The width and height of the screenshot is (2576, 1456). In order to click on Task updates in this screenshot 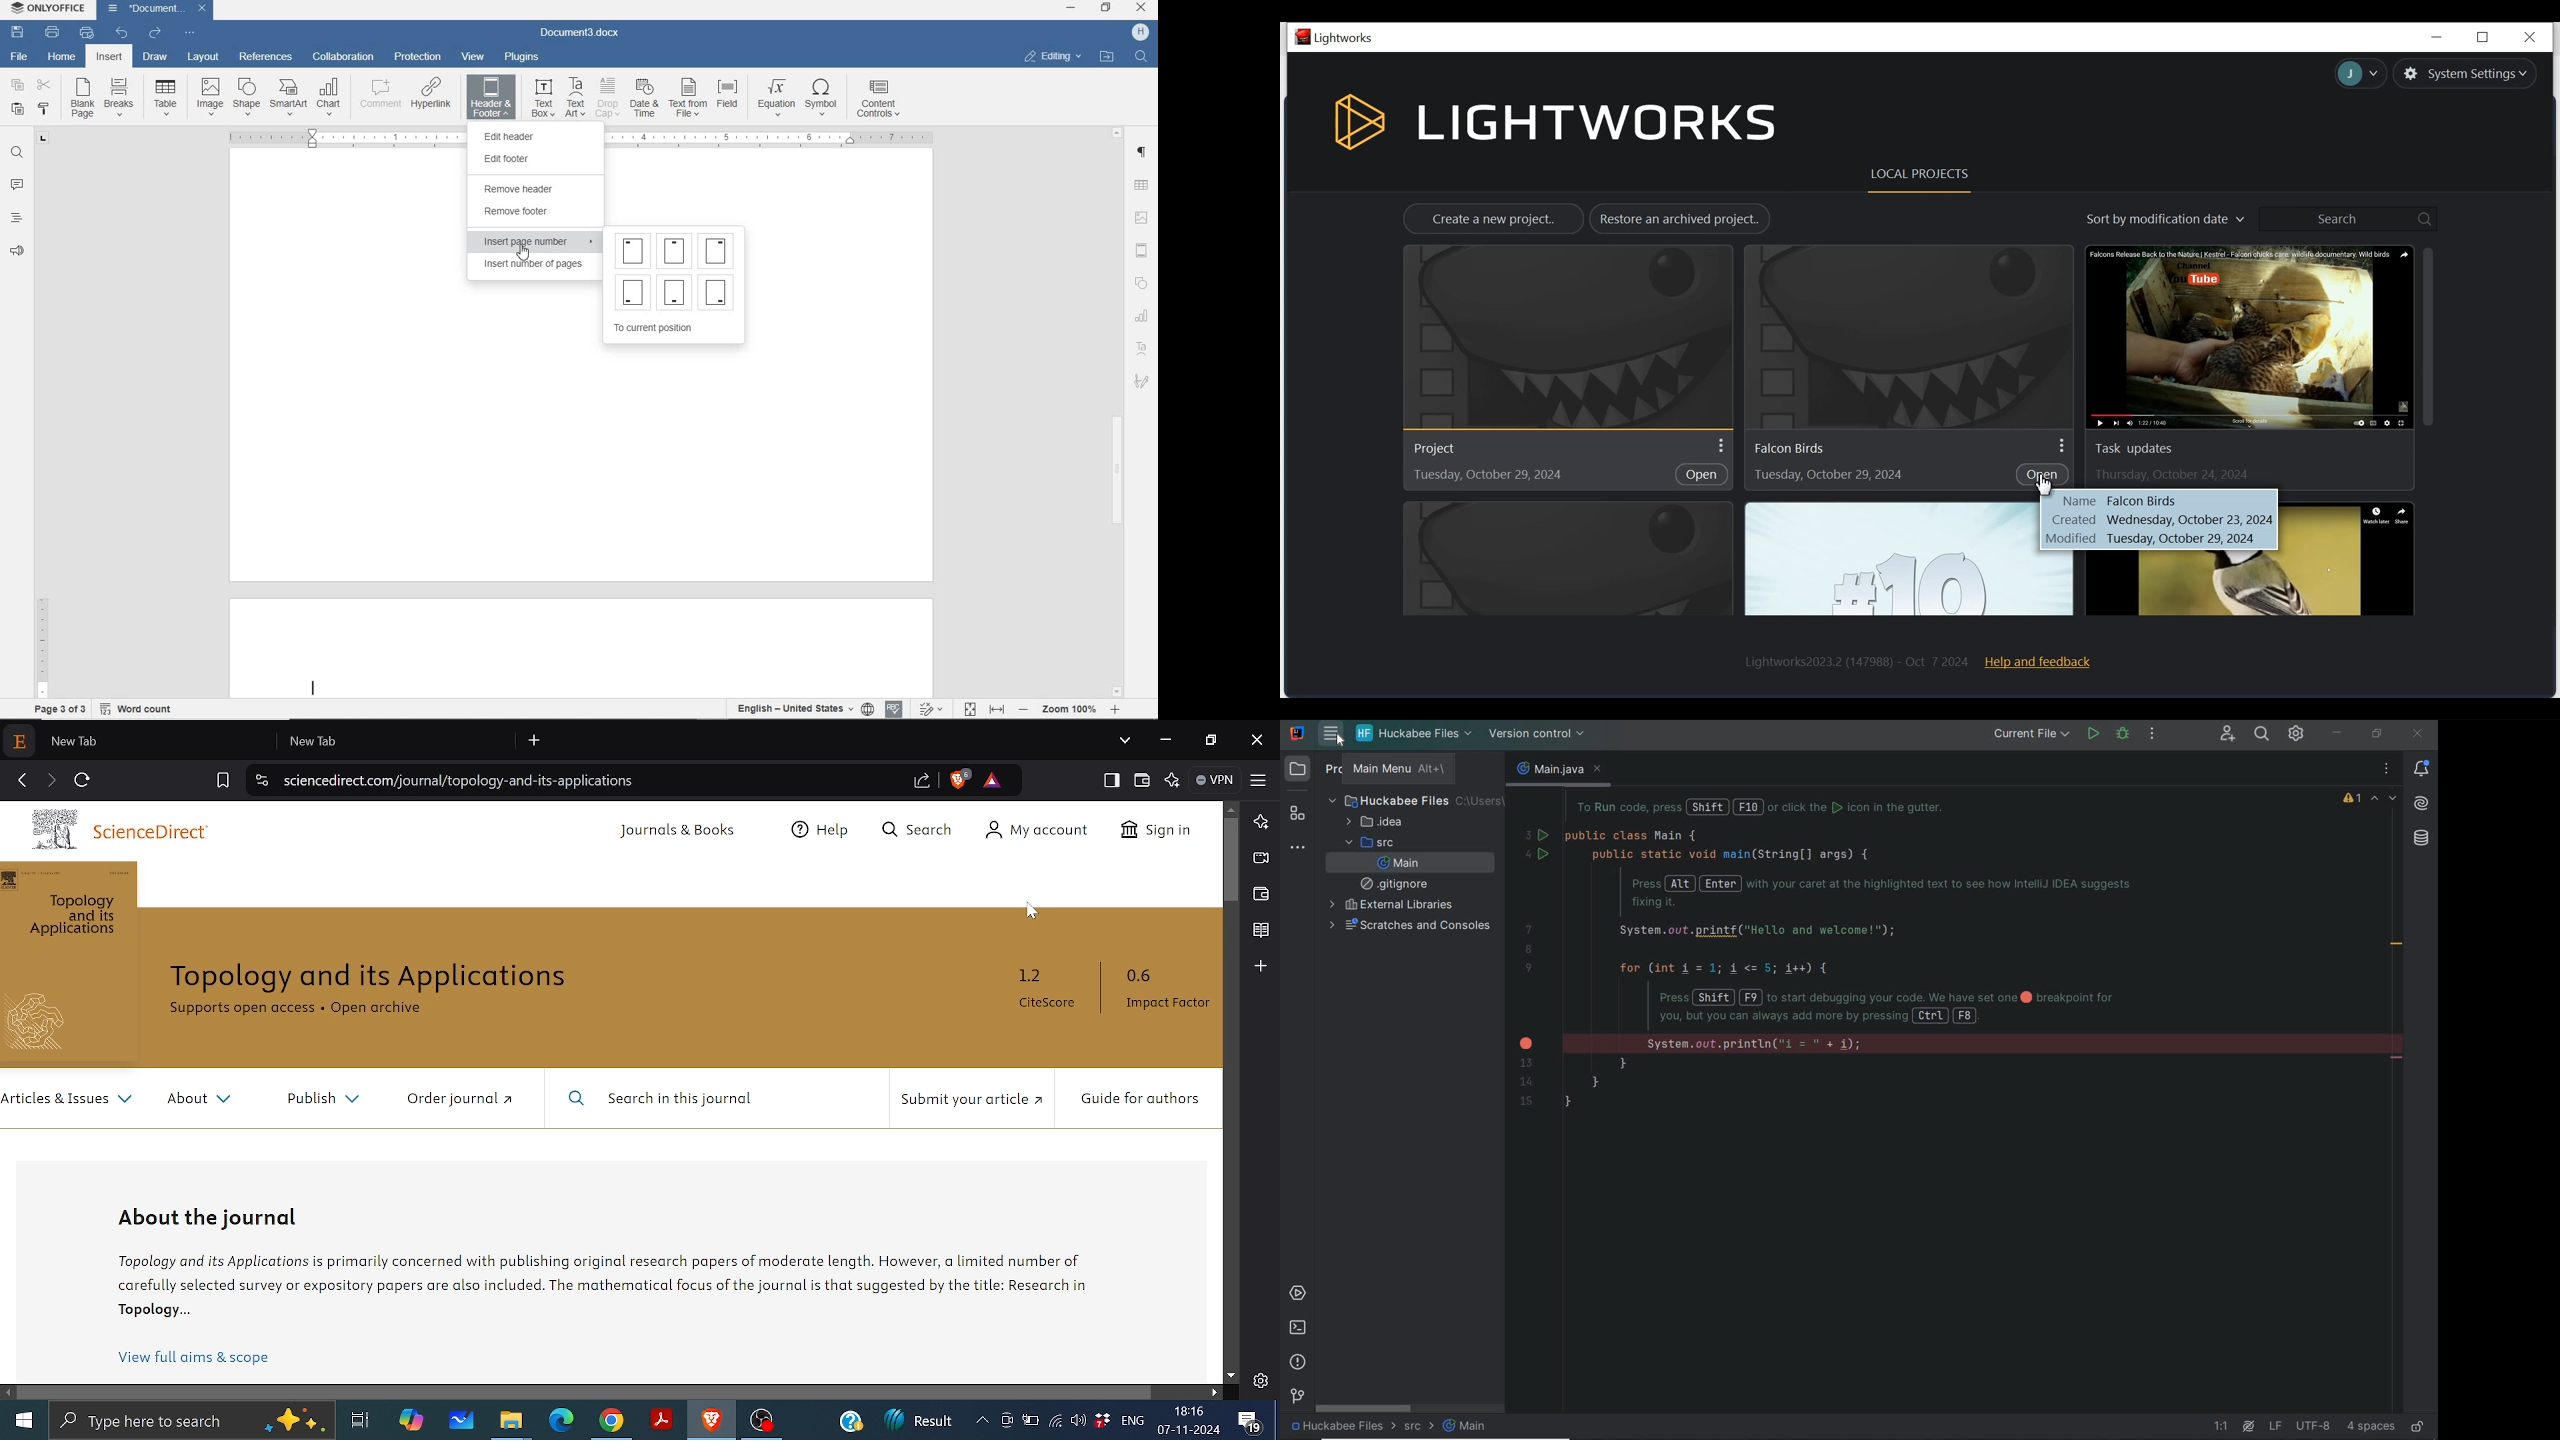, I will do `click(2141, 448)`.